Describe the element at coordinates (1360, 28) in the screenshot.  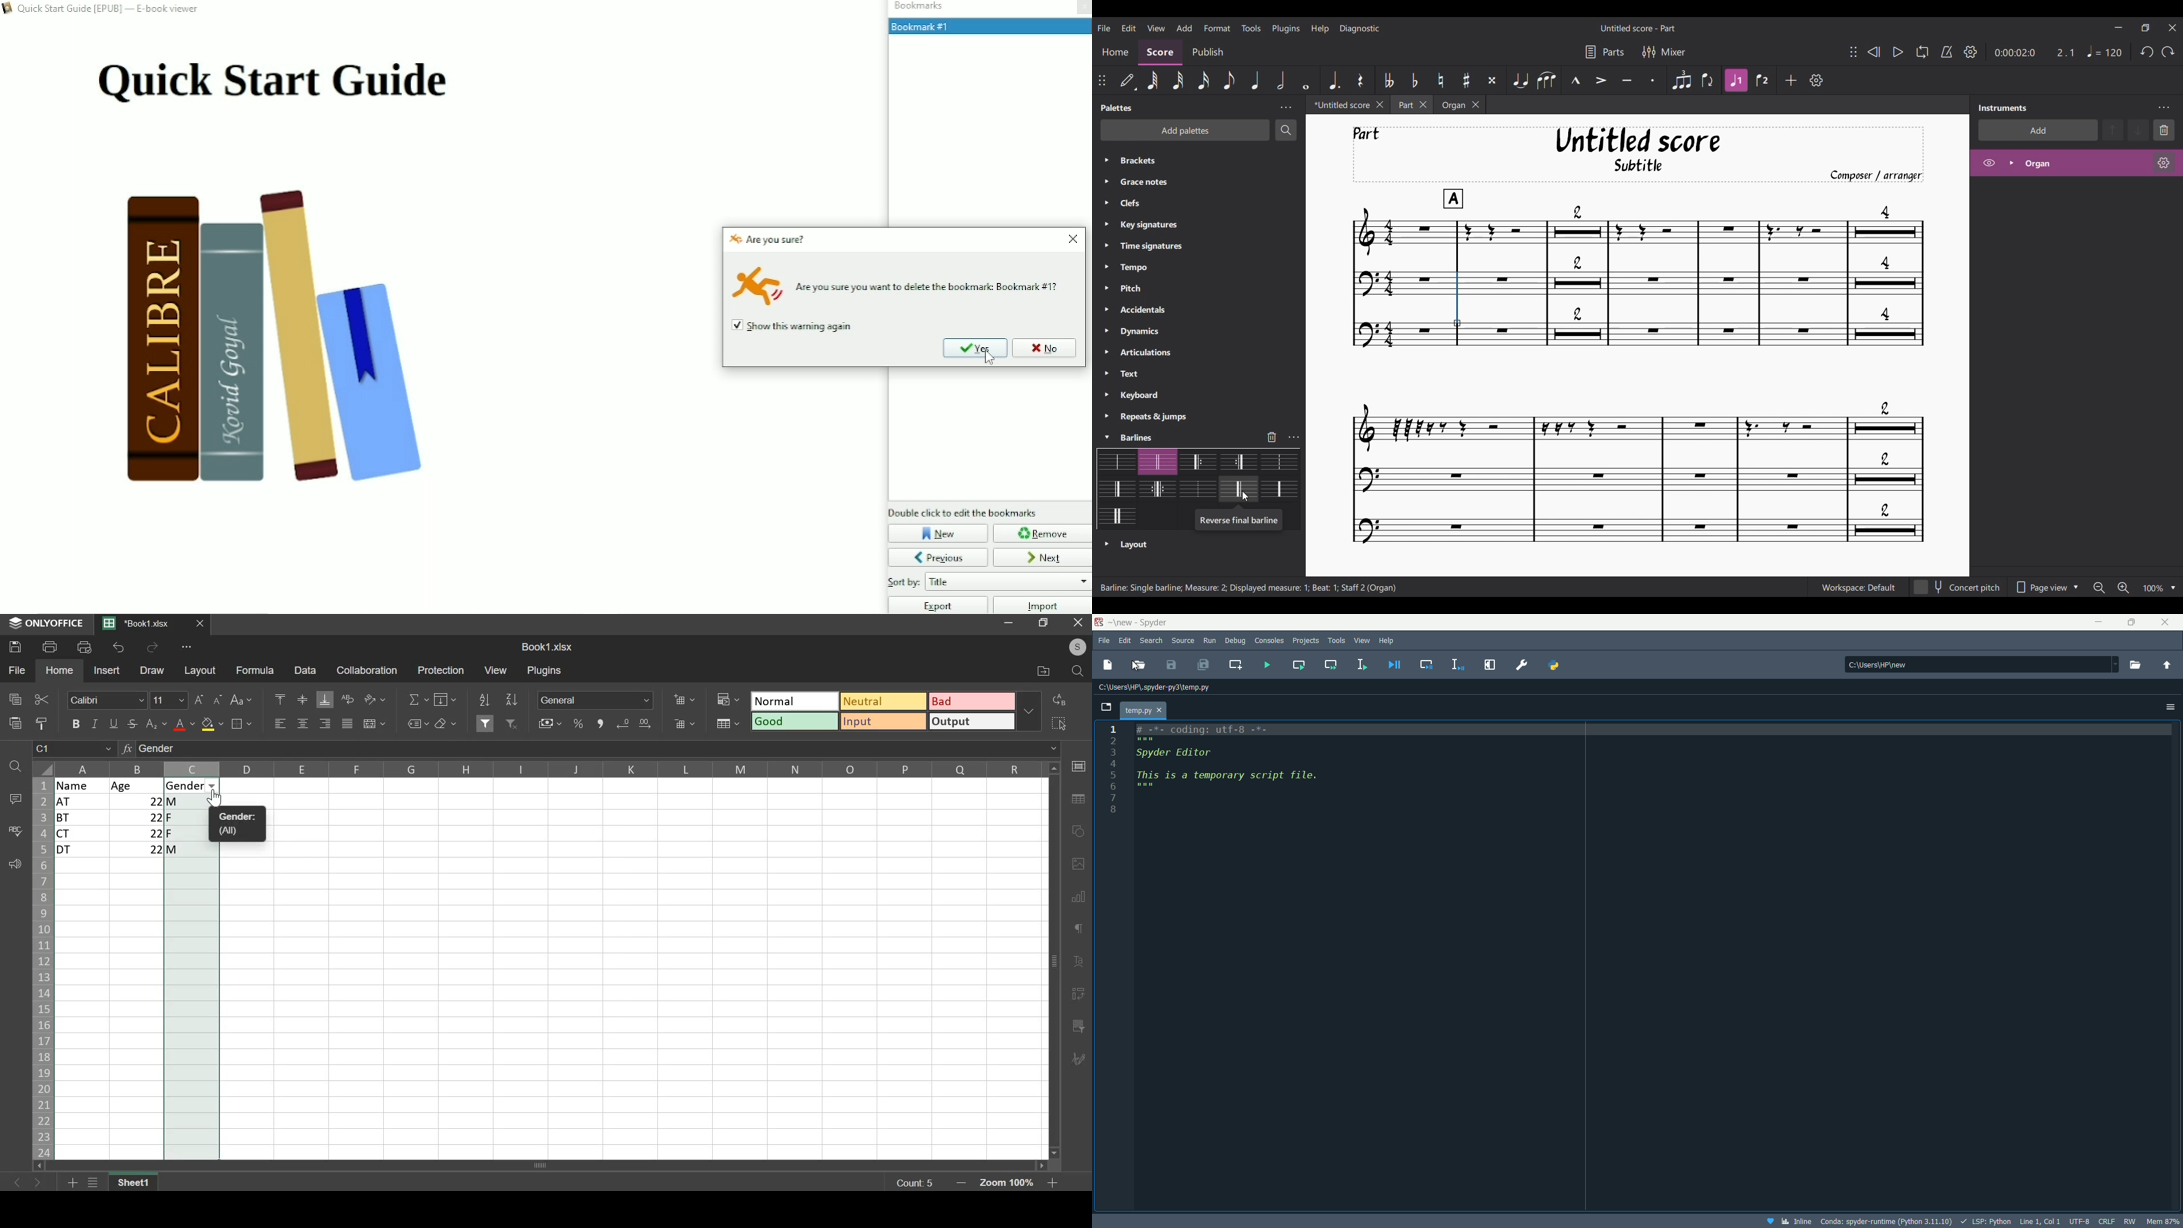
I see `Diagnostic menu` at that location.